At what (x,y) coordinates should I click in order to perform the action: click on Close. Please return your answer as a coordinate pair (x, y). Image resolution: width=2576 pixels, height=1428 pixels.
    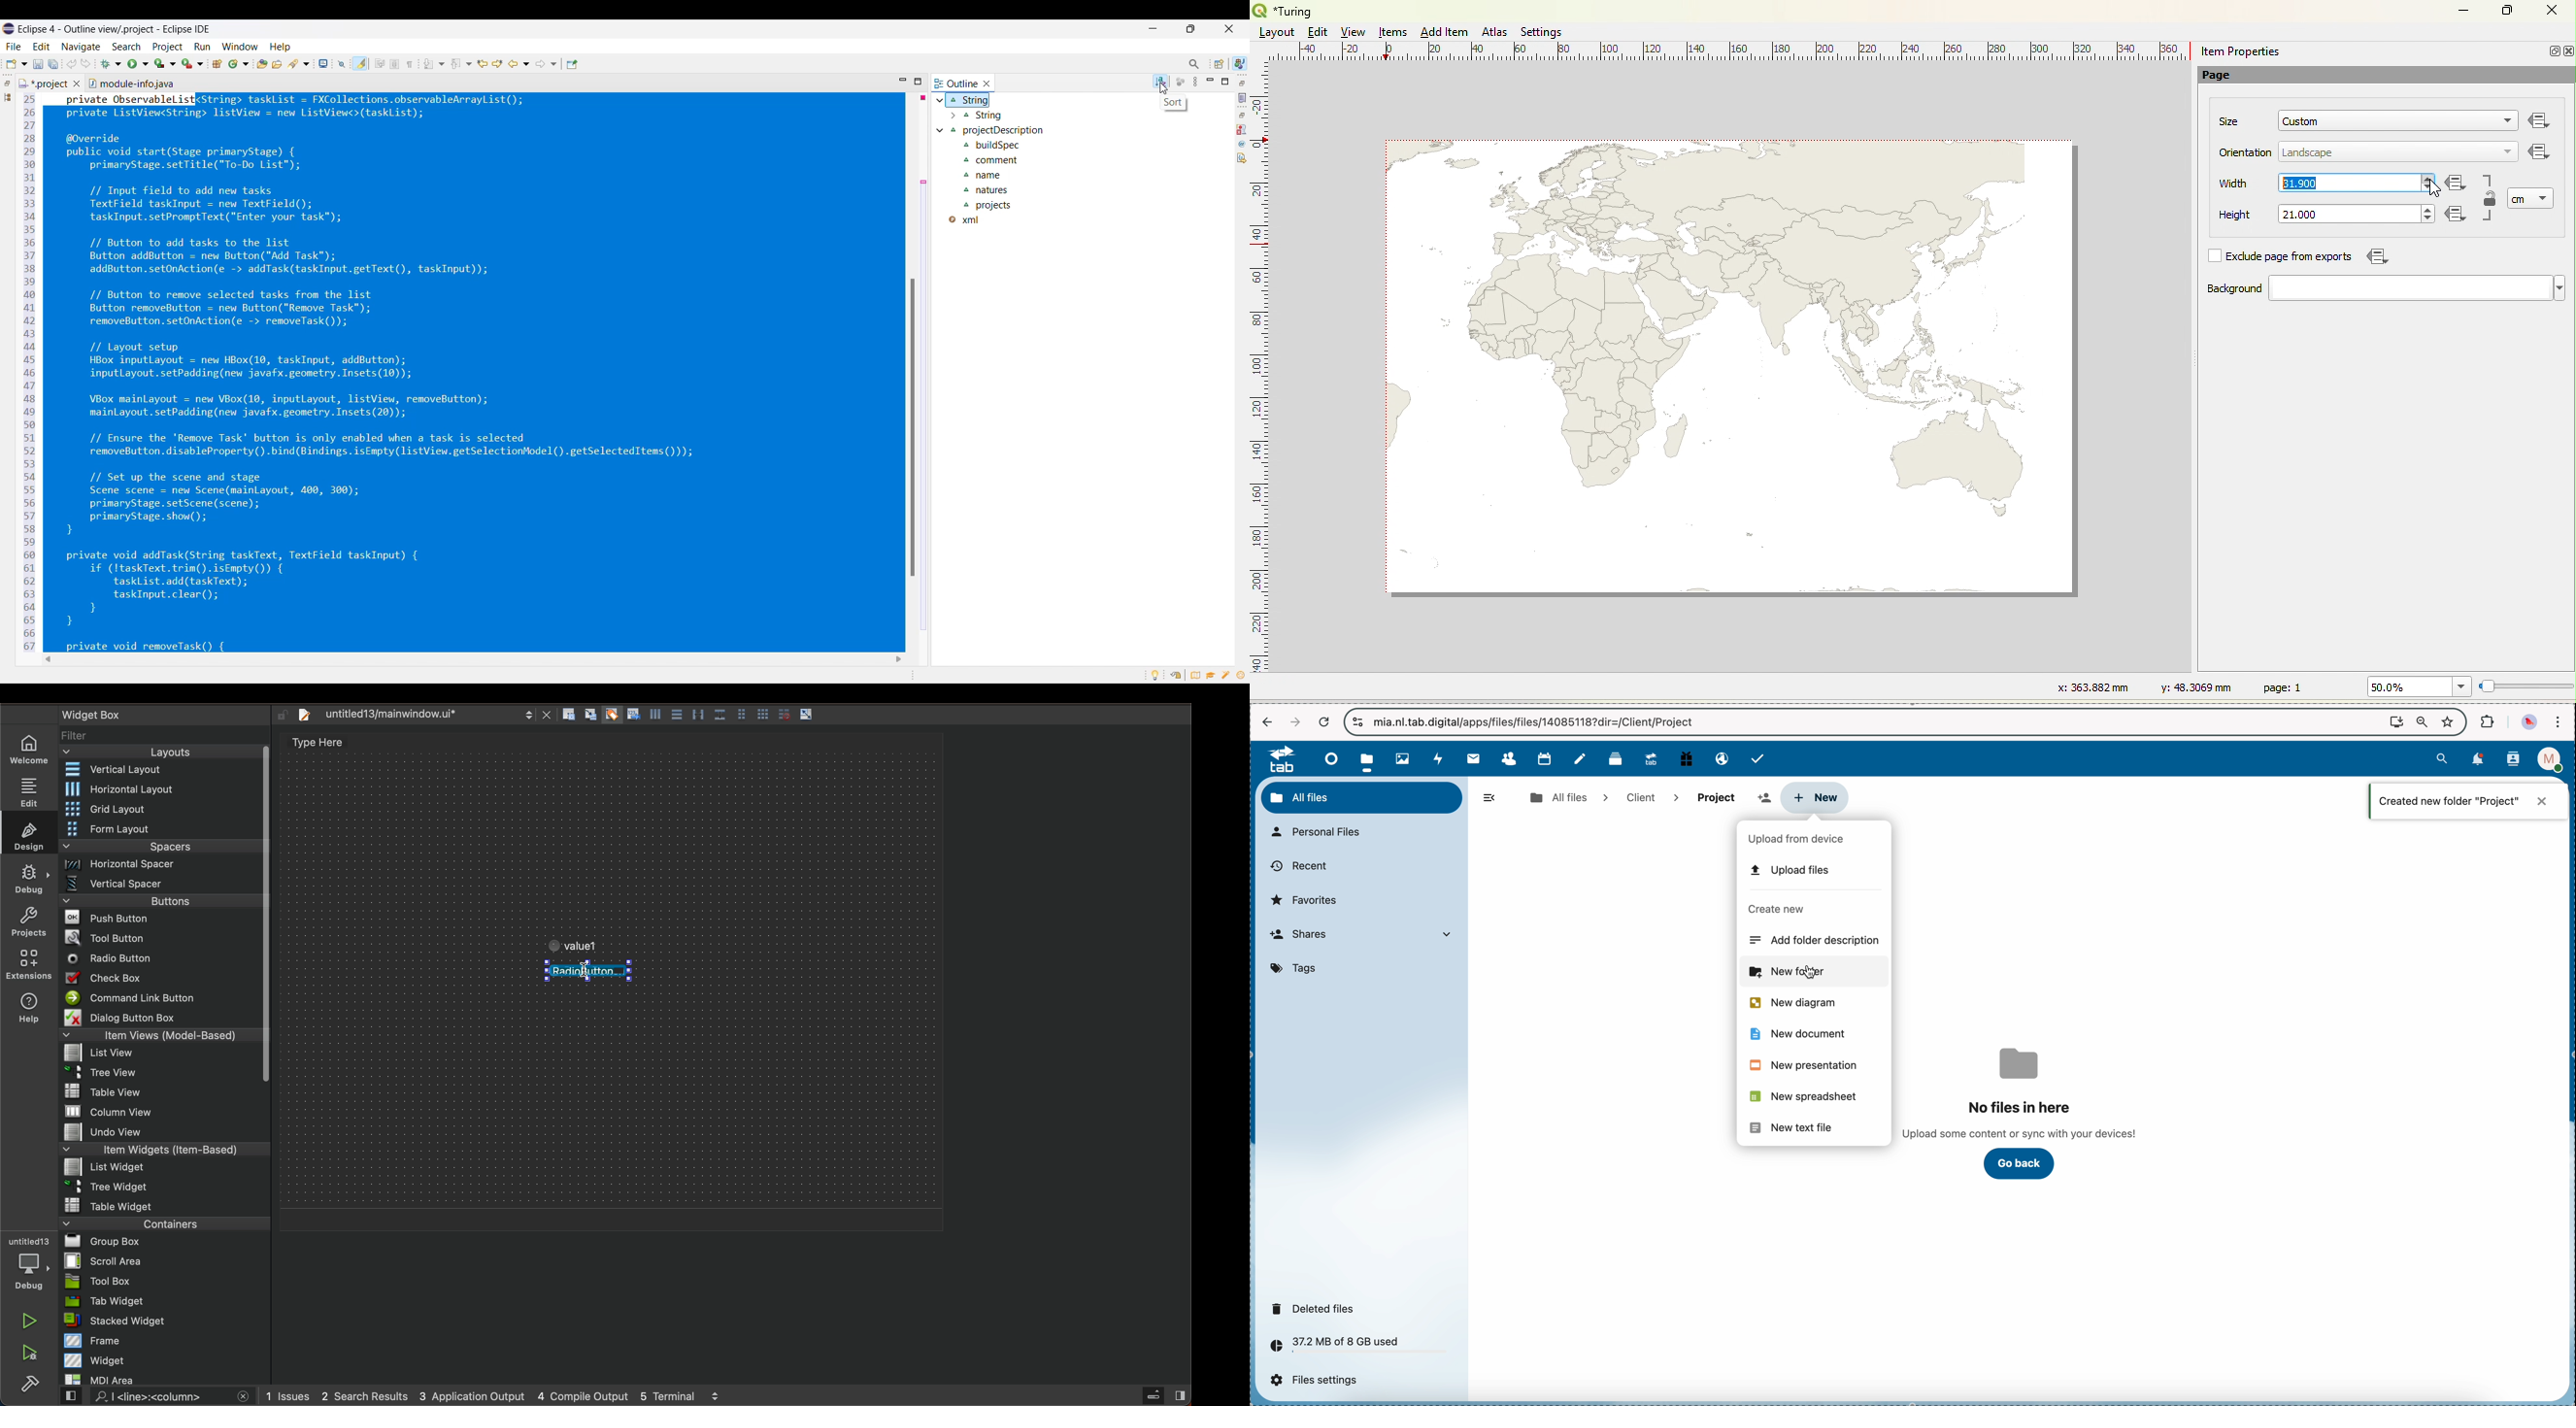
    Looking at the image, I should click on (2551, 13).